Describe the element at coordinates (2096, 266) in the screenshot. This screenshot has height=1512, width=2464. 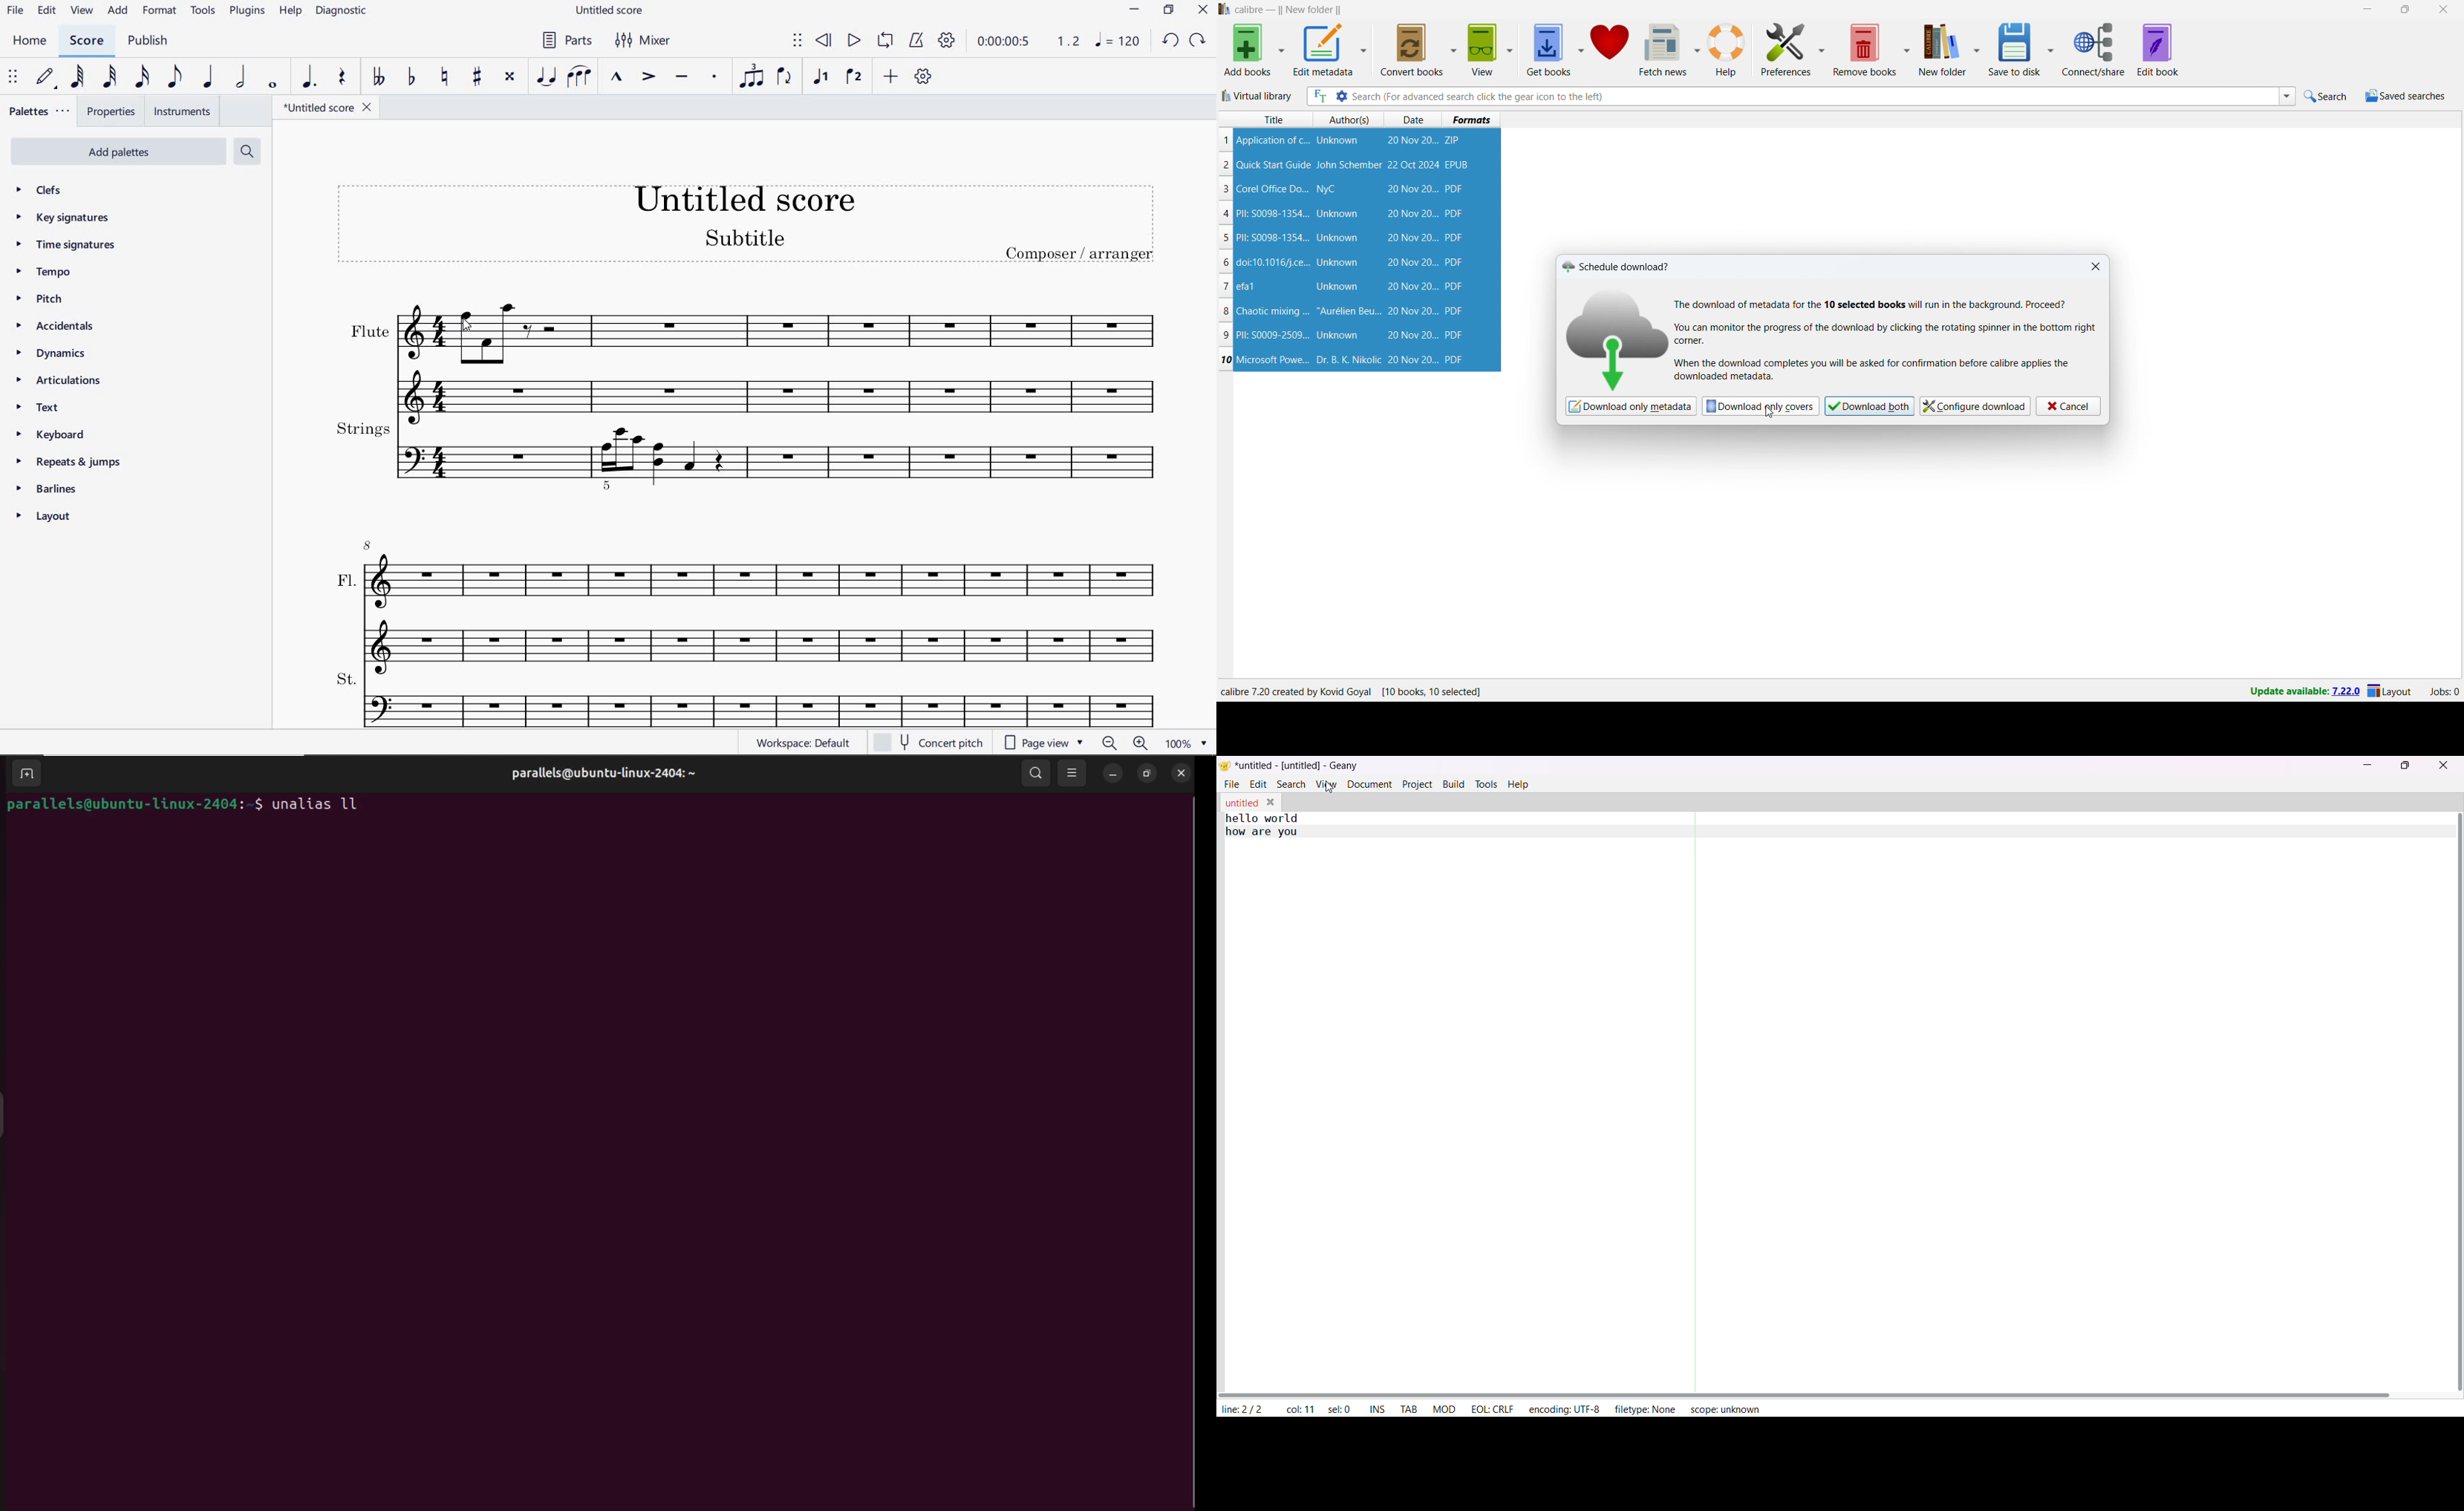
I see `close` at that location.